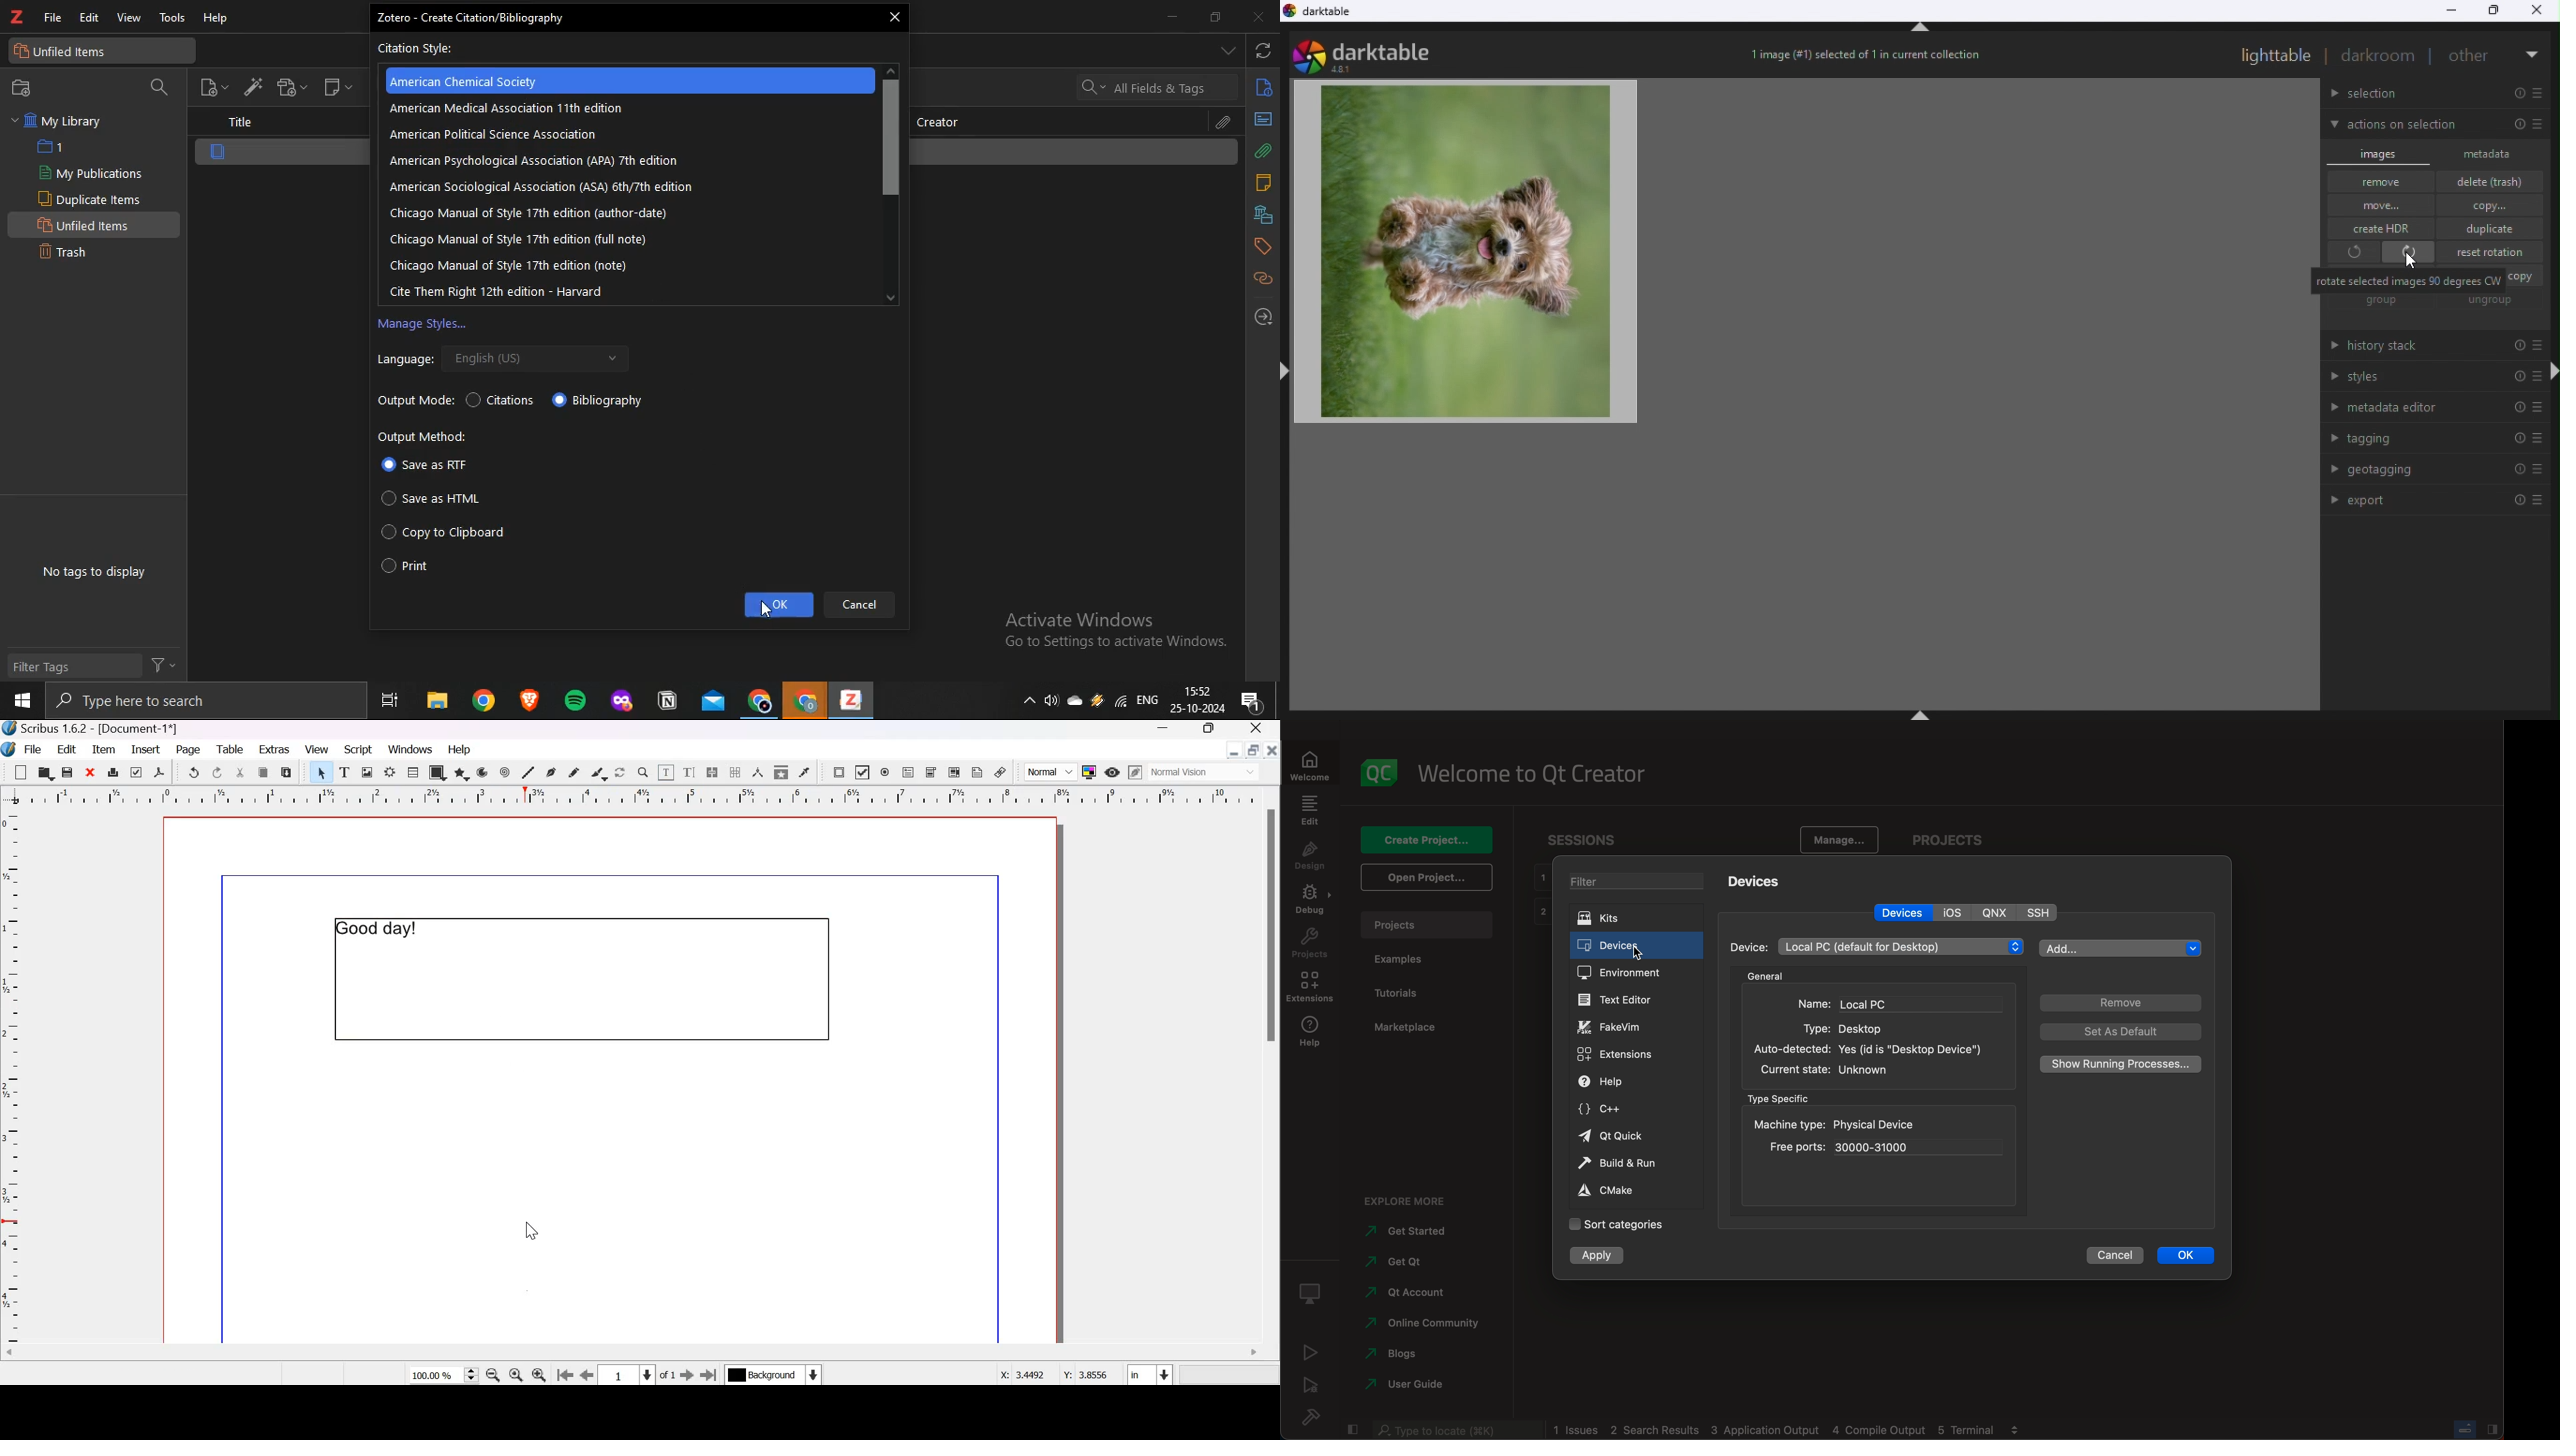 This screenshot has height=1456, width=2576. What do you see at coordinates (161, 88) in the screenshot?
I see `filter collection` at bounding box center [161, 88].